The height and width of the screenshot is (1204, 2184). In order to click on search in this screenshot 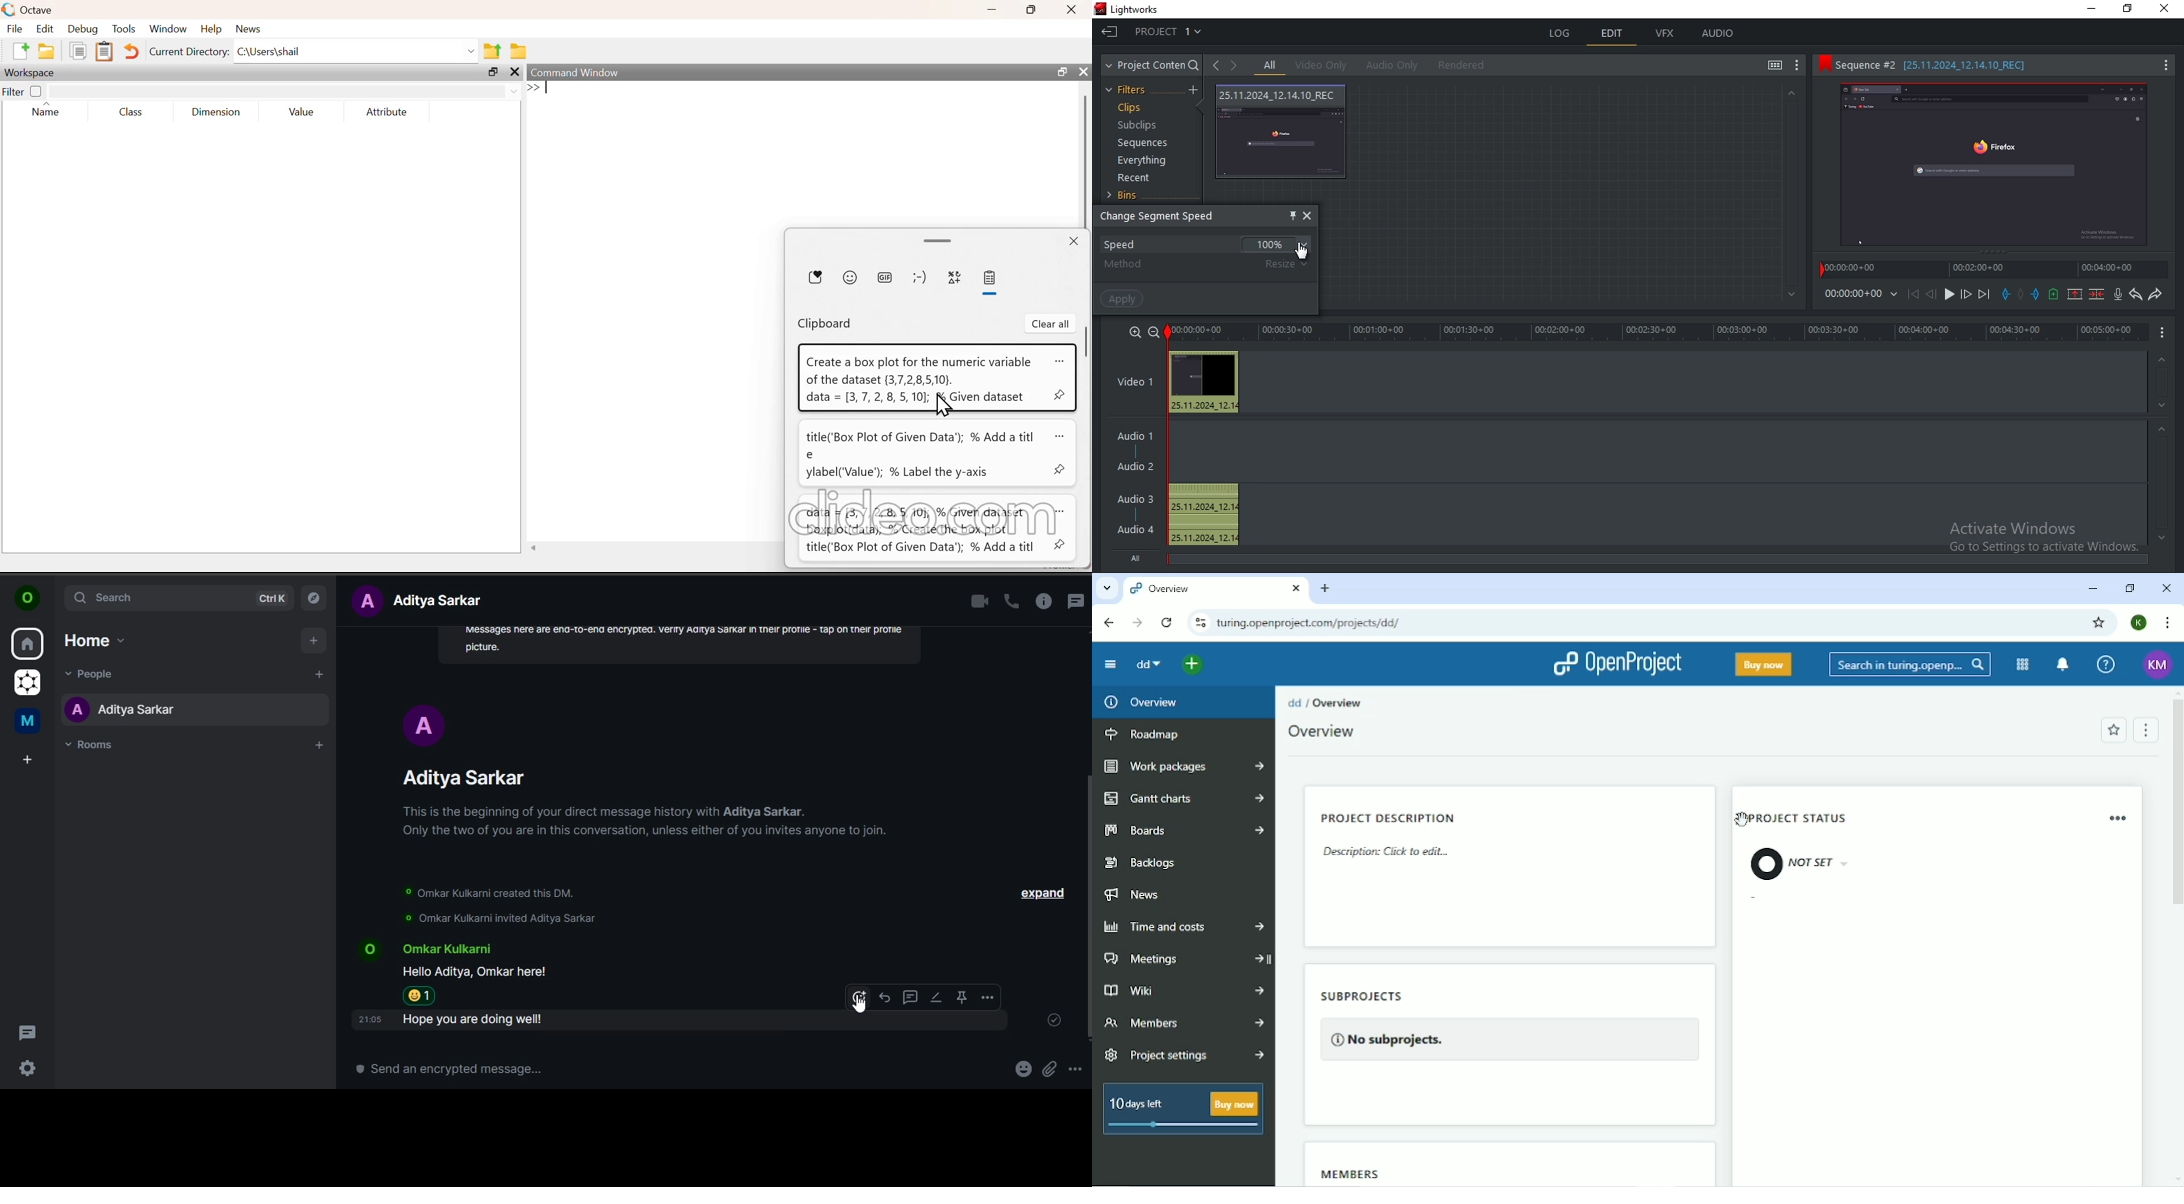, I will do `click(179, 599)`.